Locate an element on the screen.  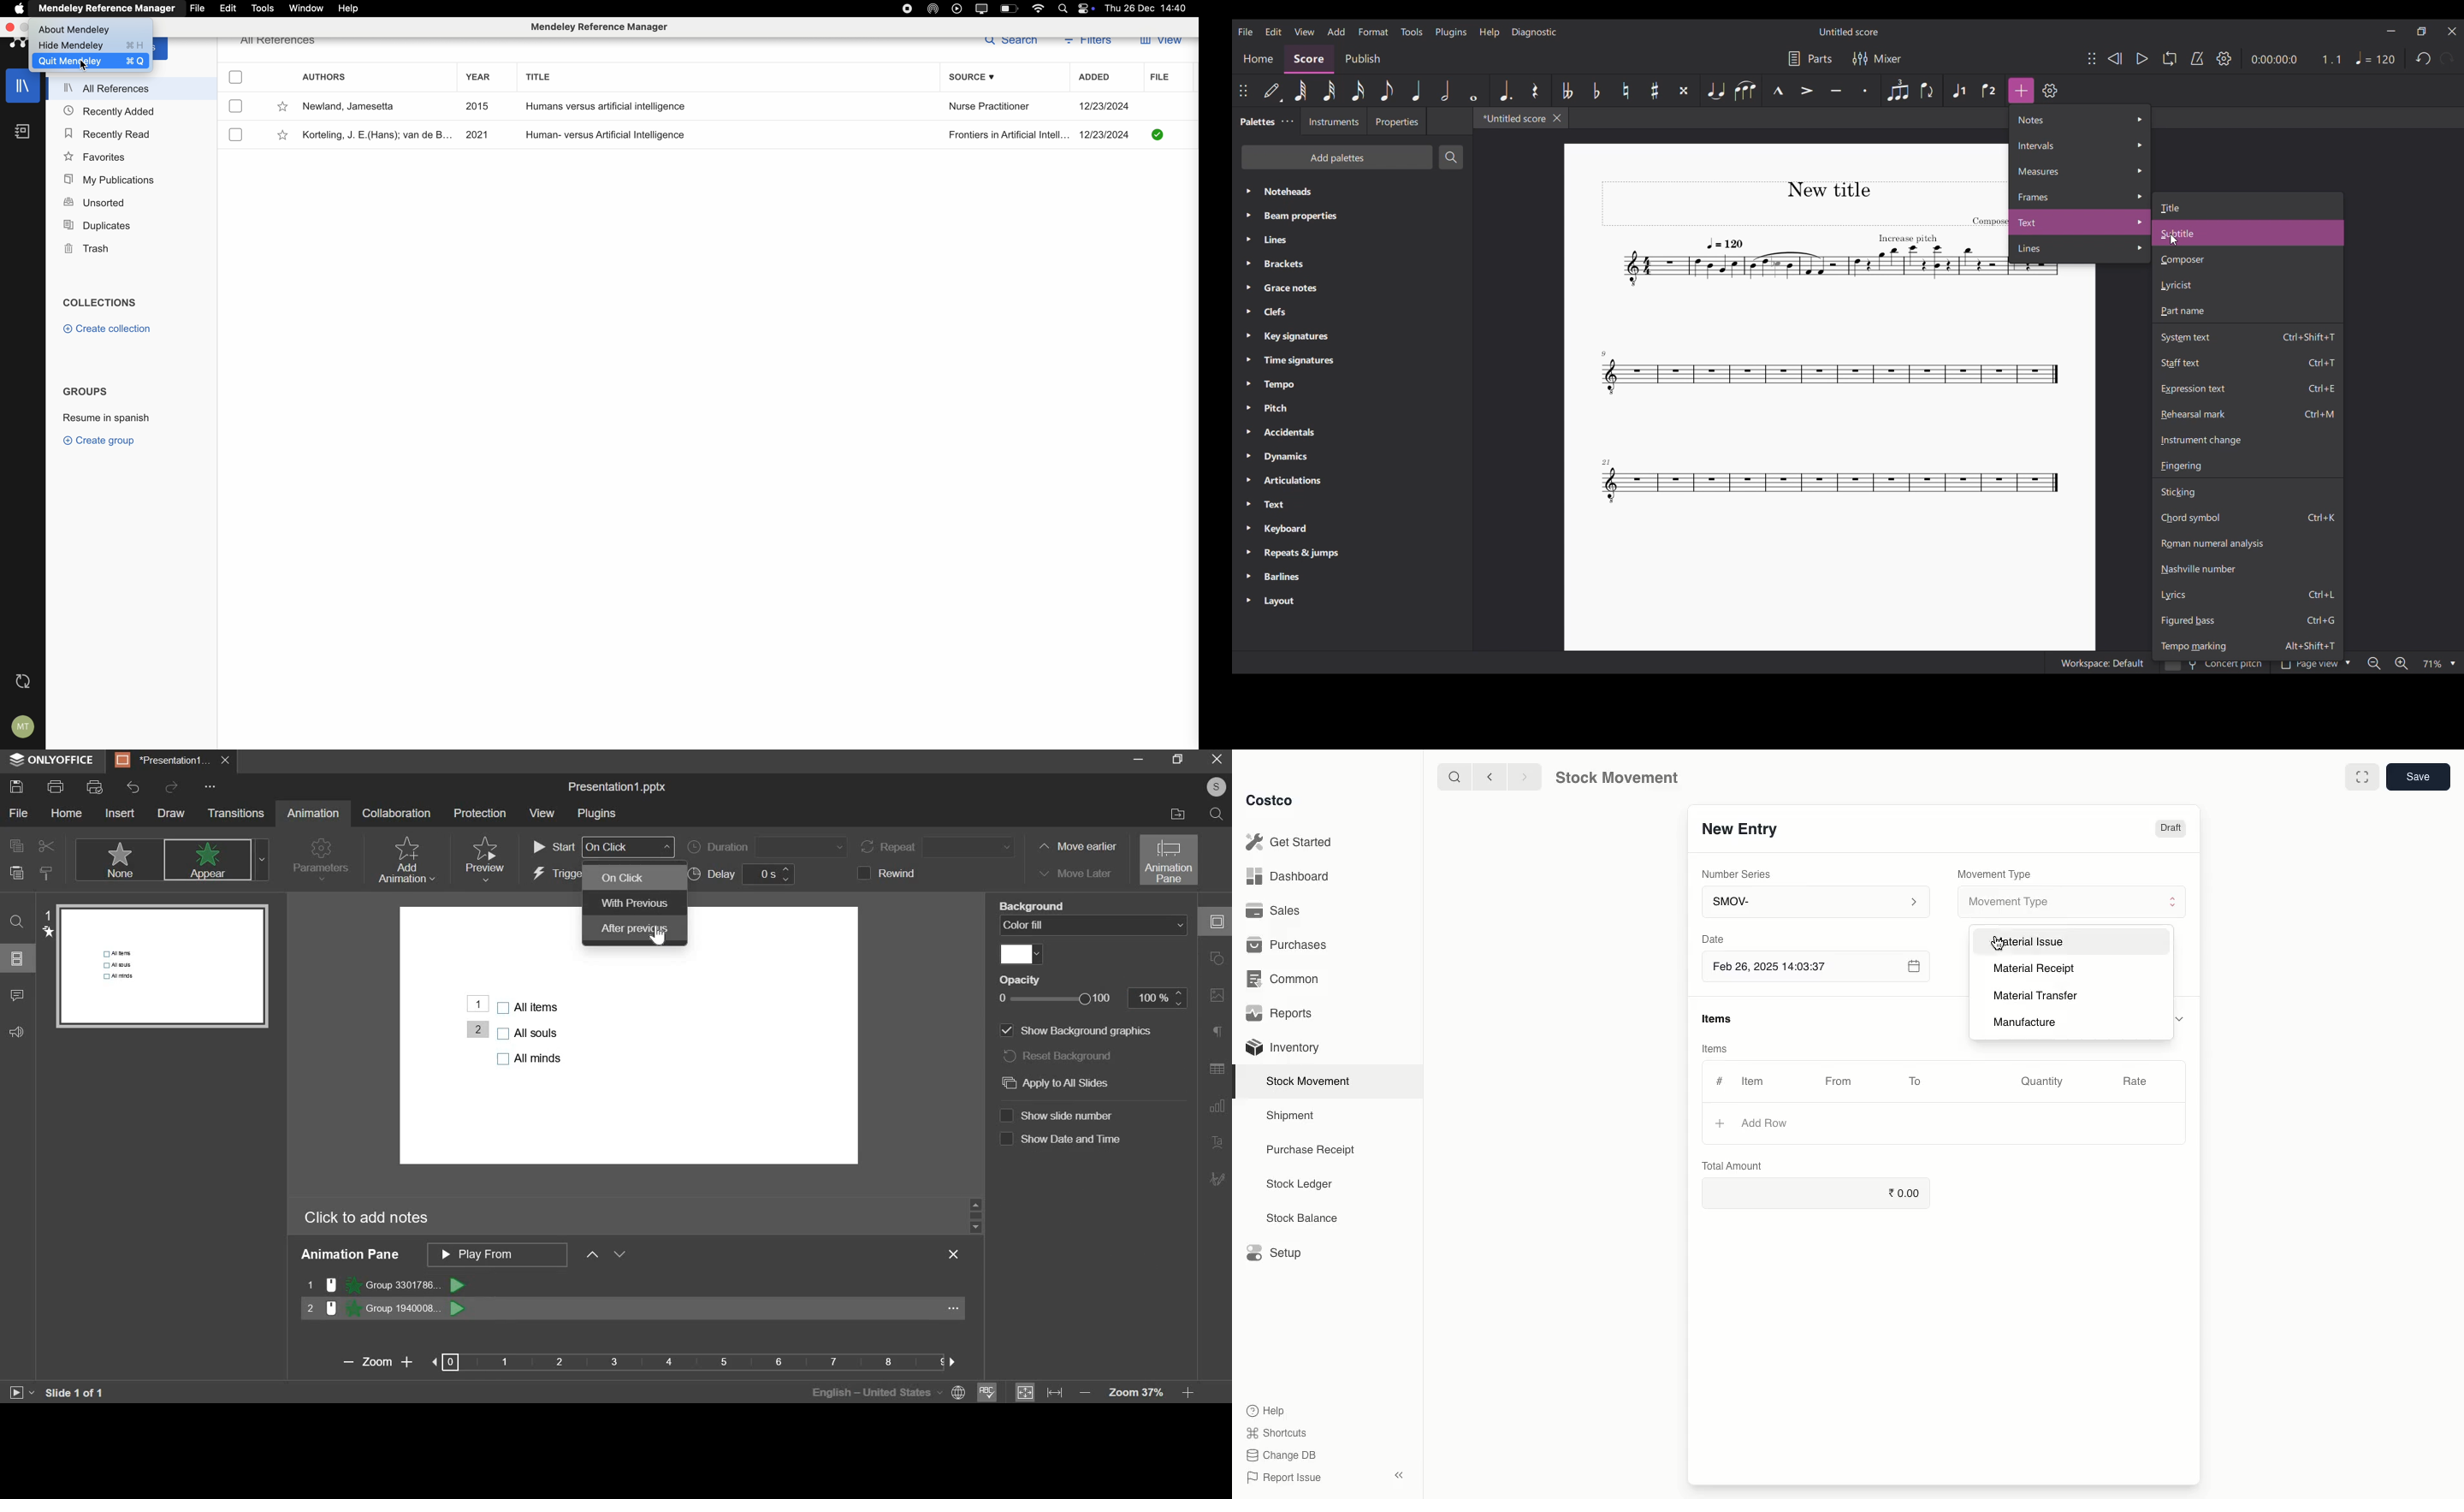
protection is located at coordinates (478, 813).